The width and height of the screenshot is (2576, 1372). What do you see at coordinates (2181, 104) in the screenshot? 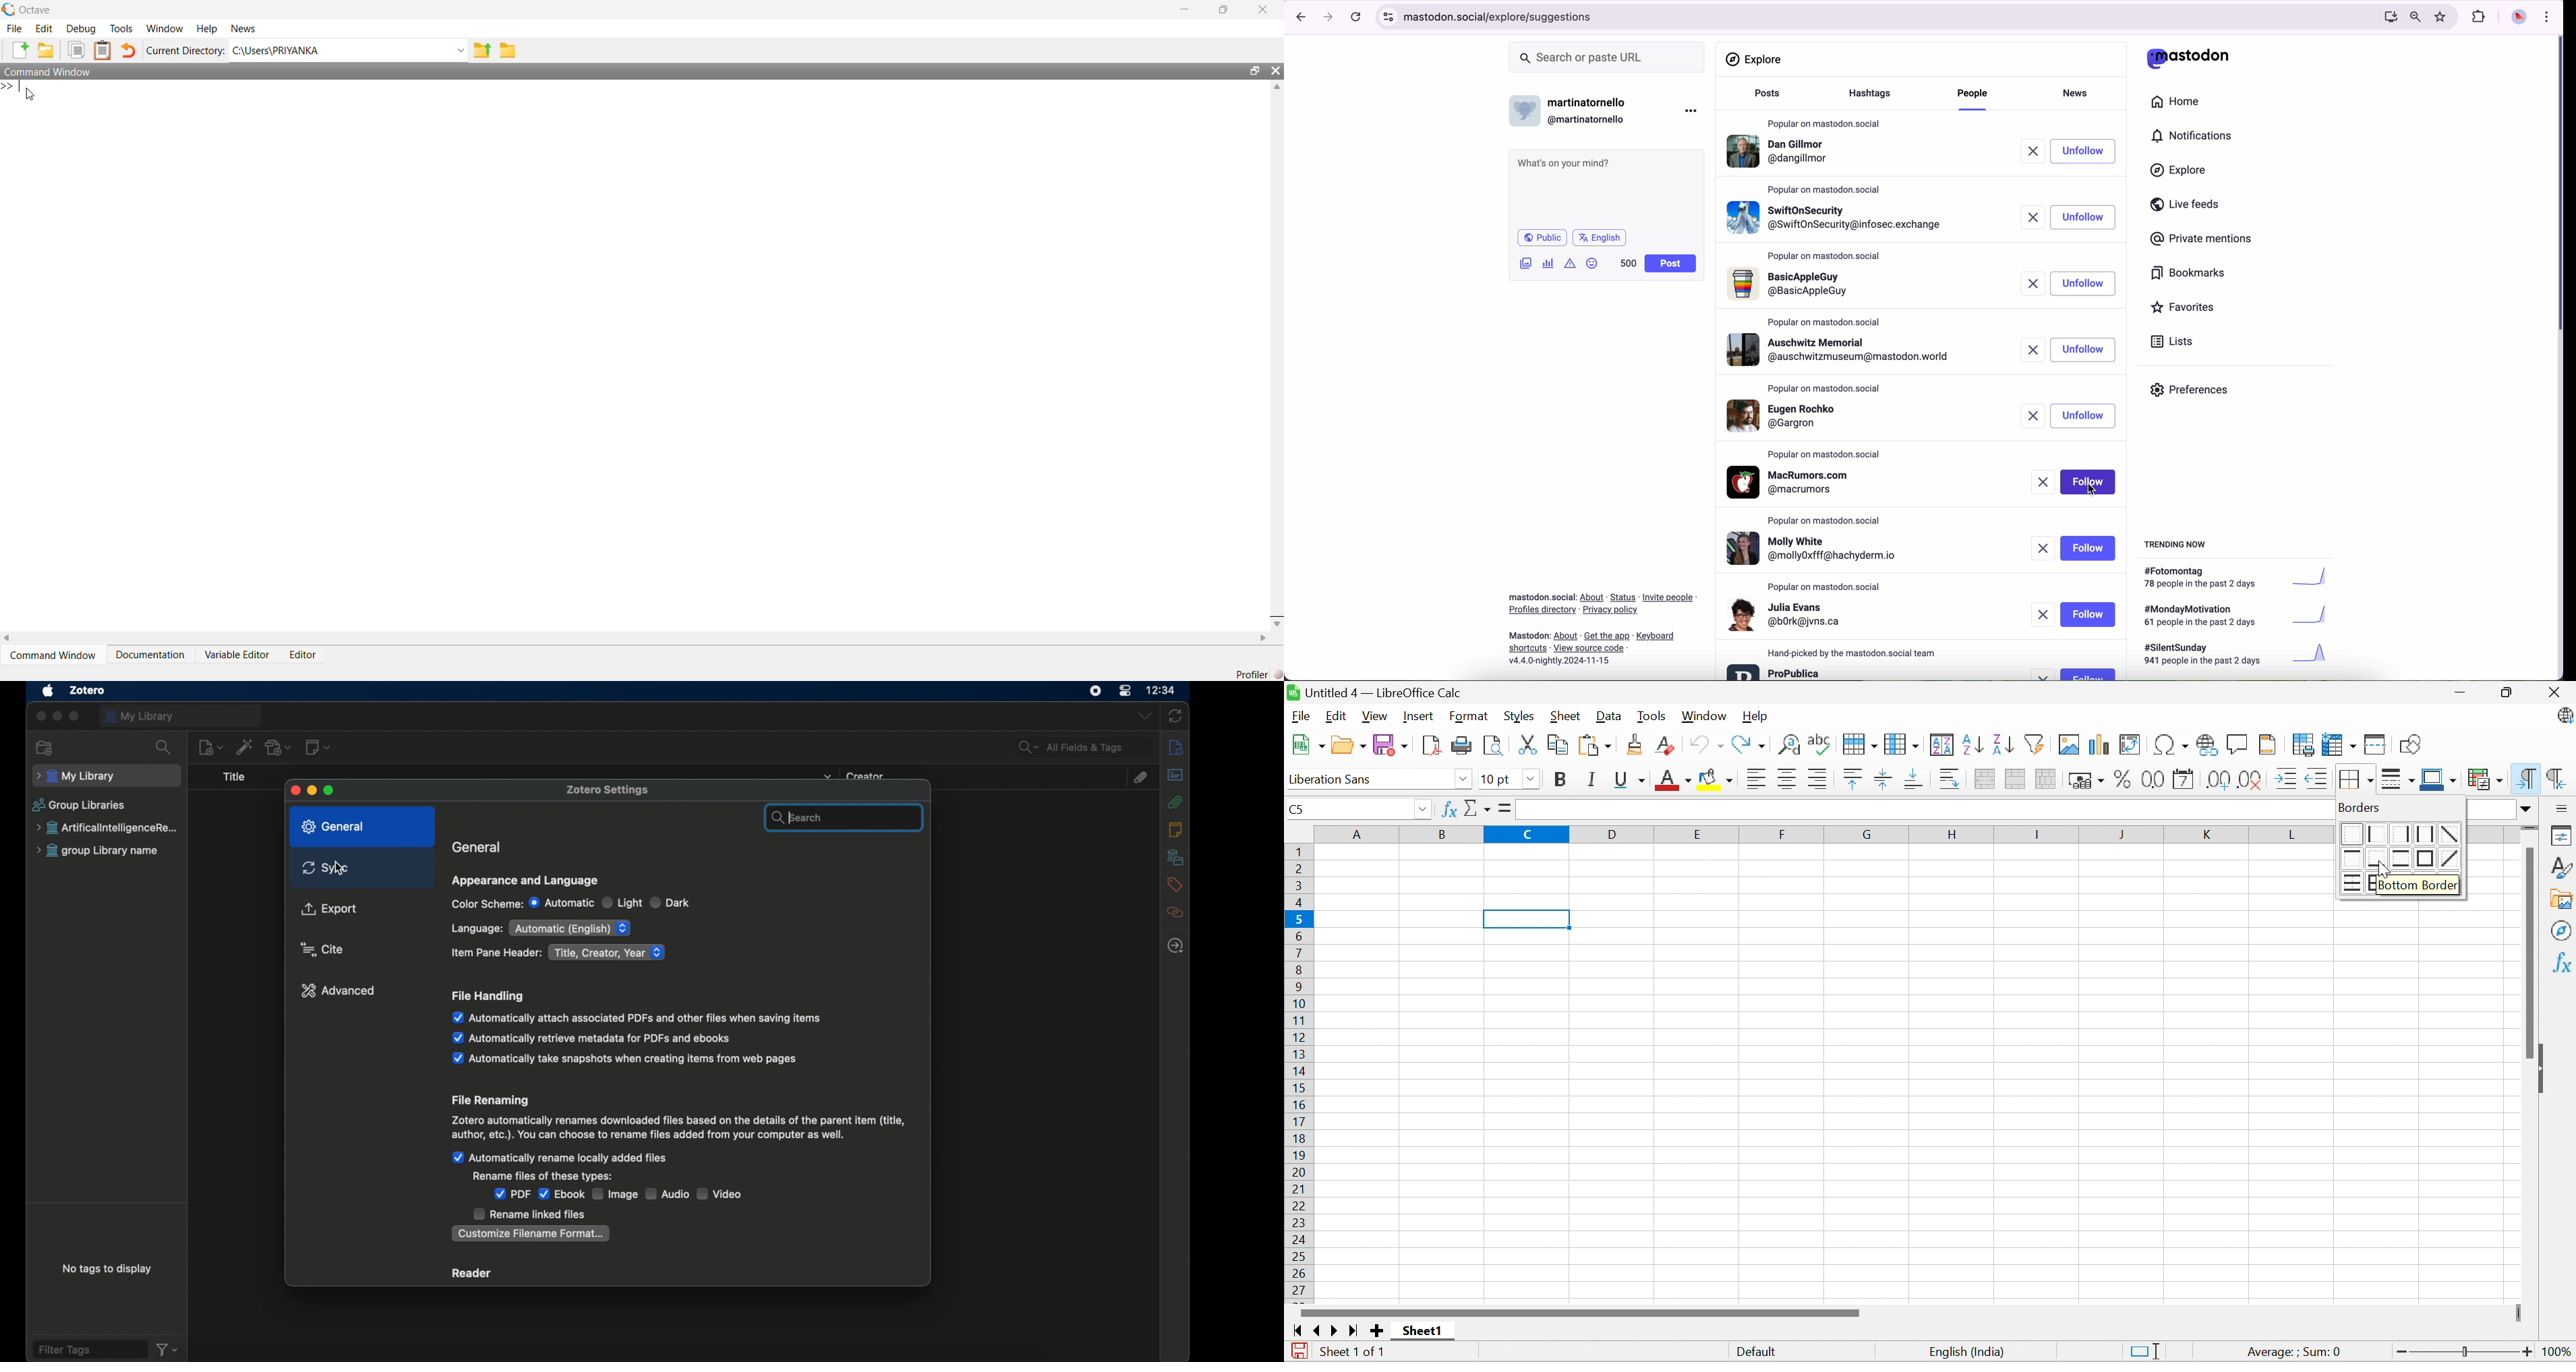
I see `home` at bounding box center [2181, 104].